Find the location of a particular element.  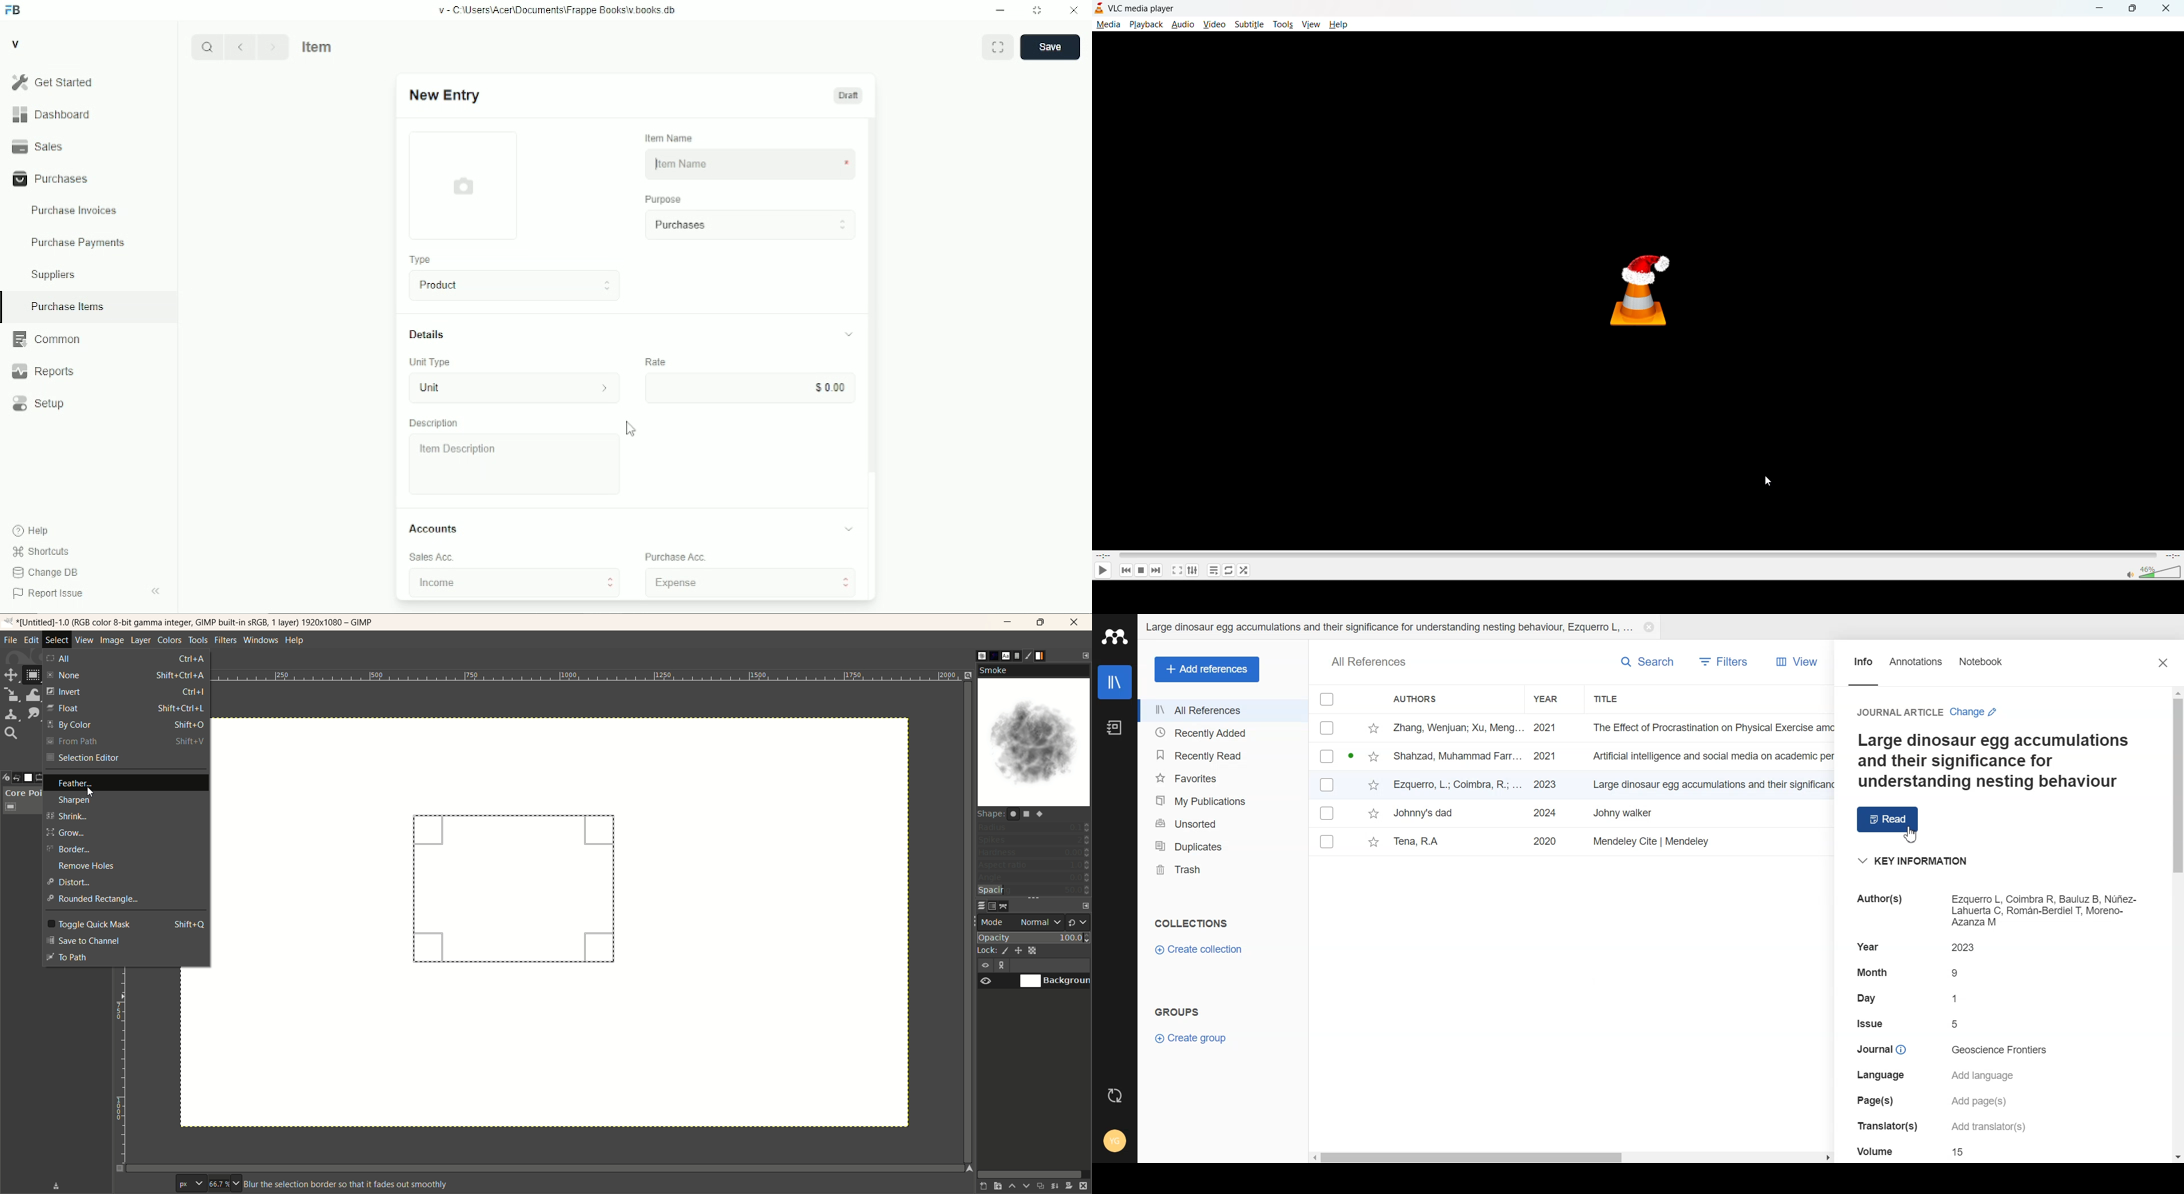

unit is located at coordinates (490, 388).